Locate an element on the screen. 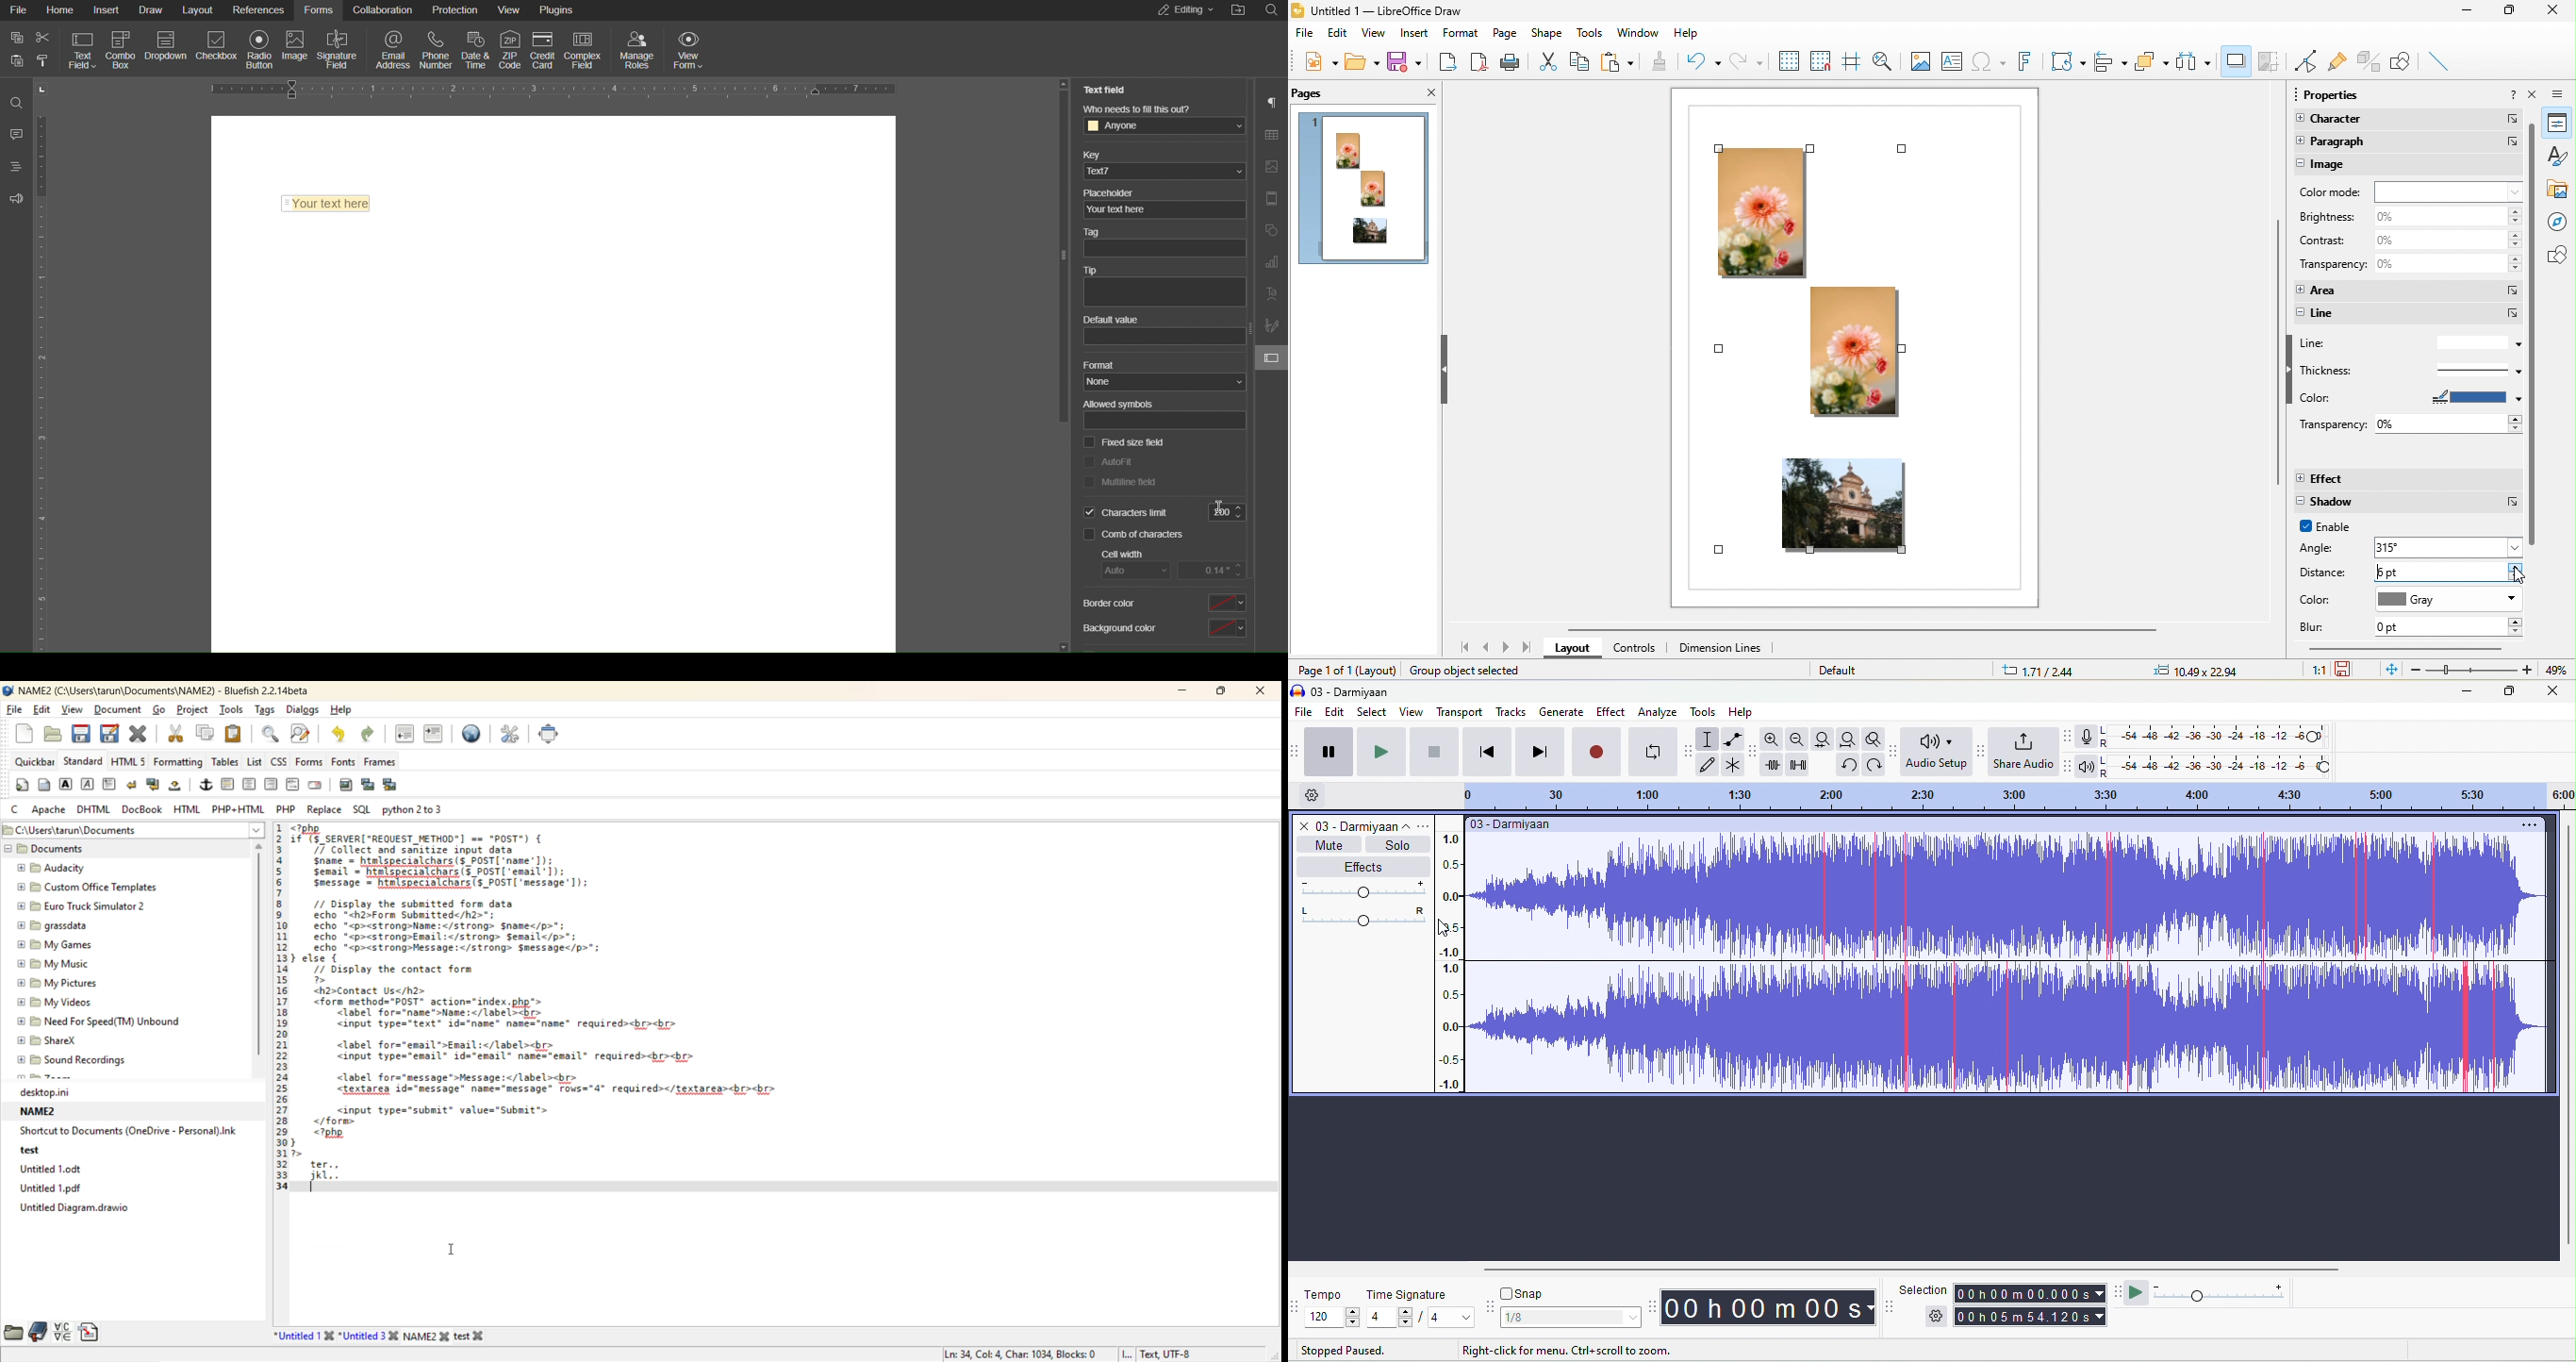  My Videos is located at coordinates (65, 1001).